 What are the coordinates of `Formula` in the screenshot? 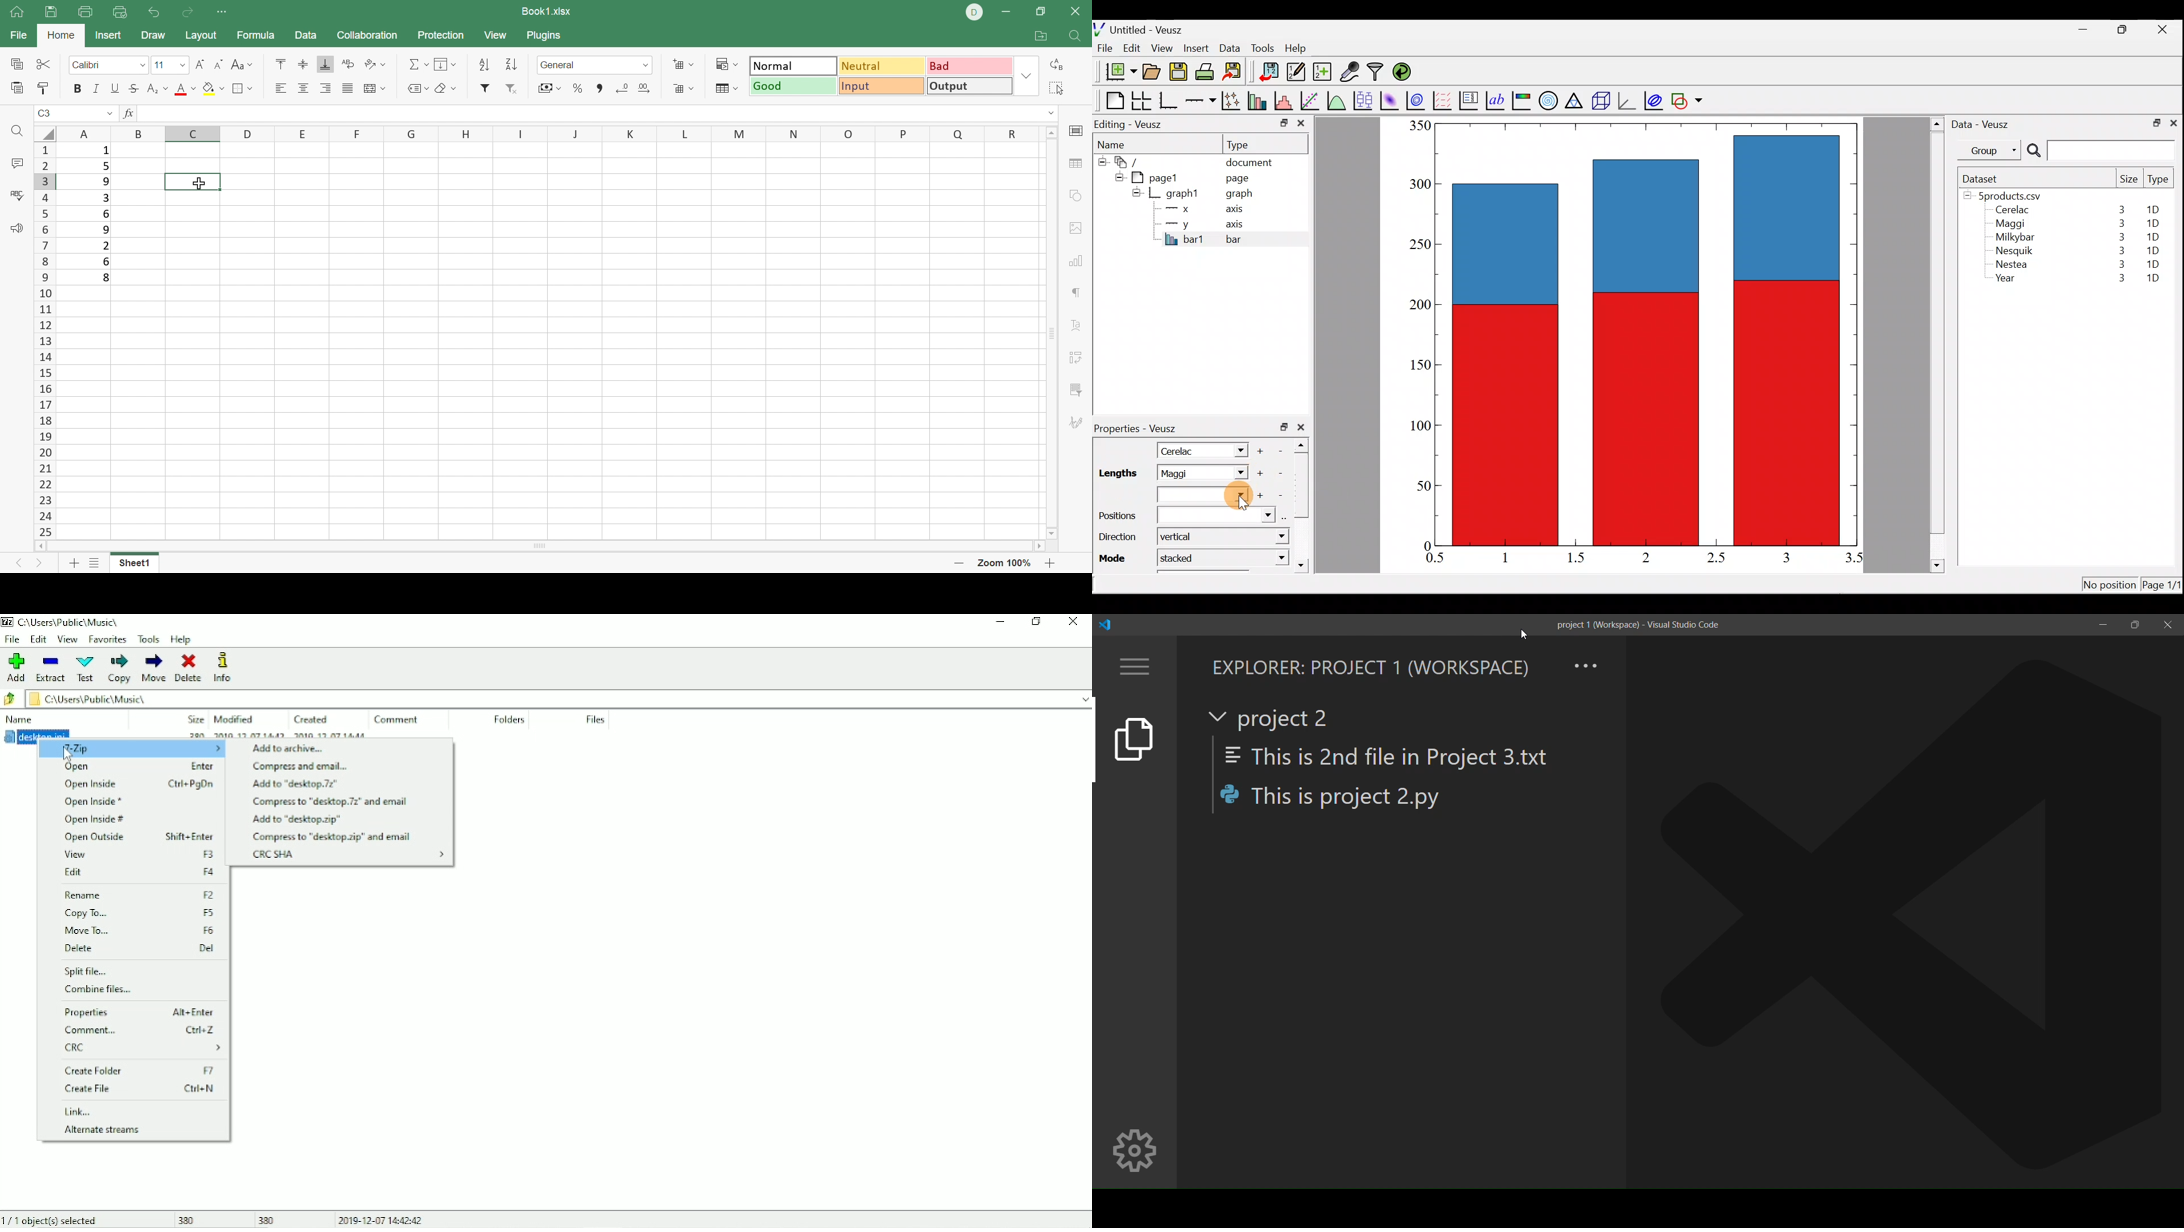 It's located at (255, 37).